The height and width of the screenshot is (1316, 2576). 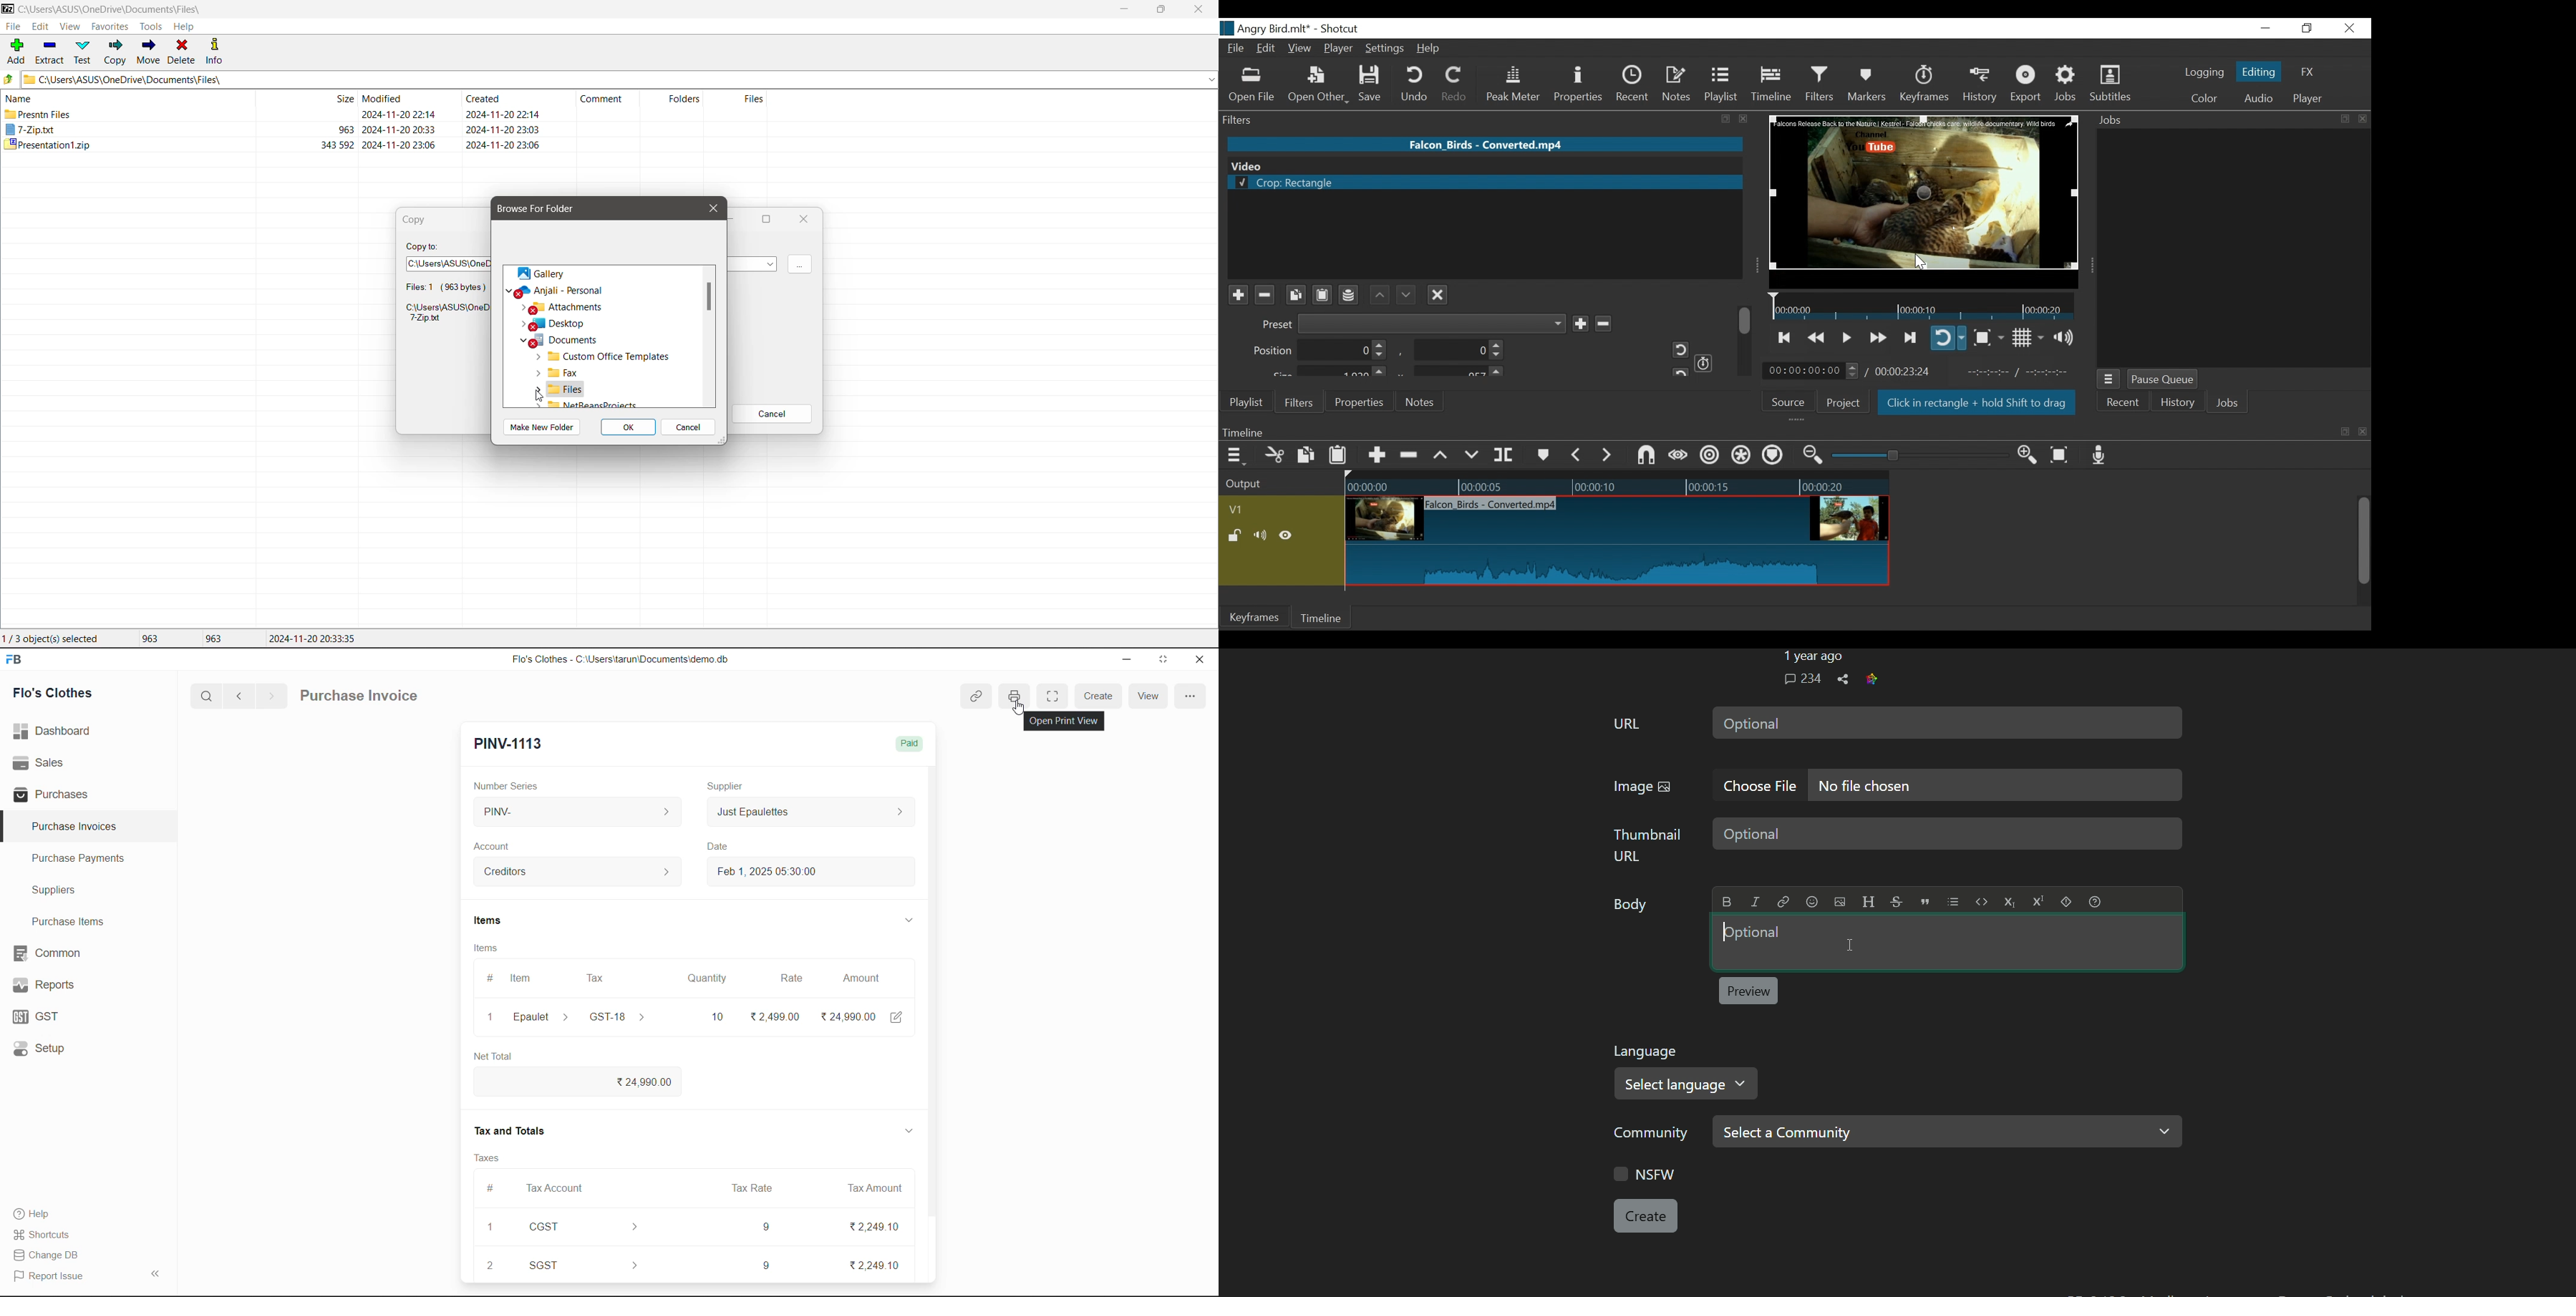 I want to click on Mute, so click(x=1262, y=536).